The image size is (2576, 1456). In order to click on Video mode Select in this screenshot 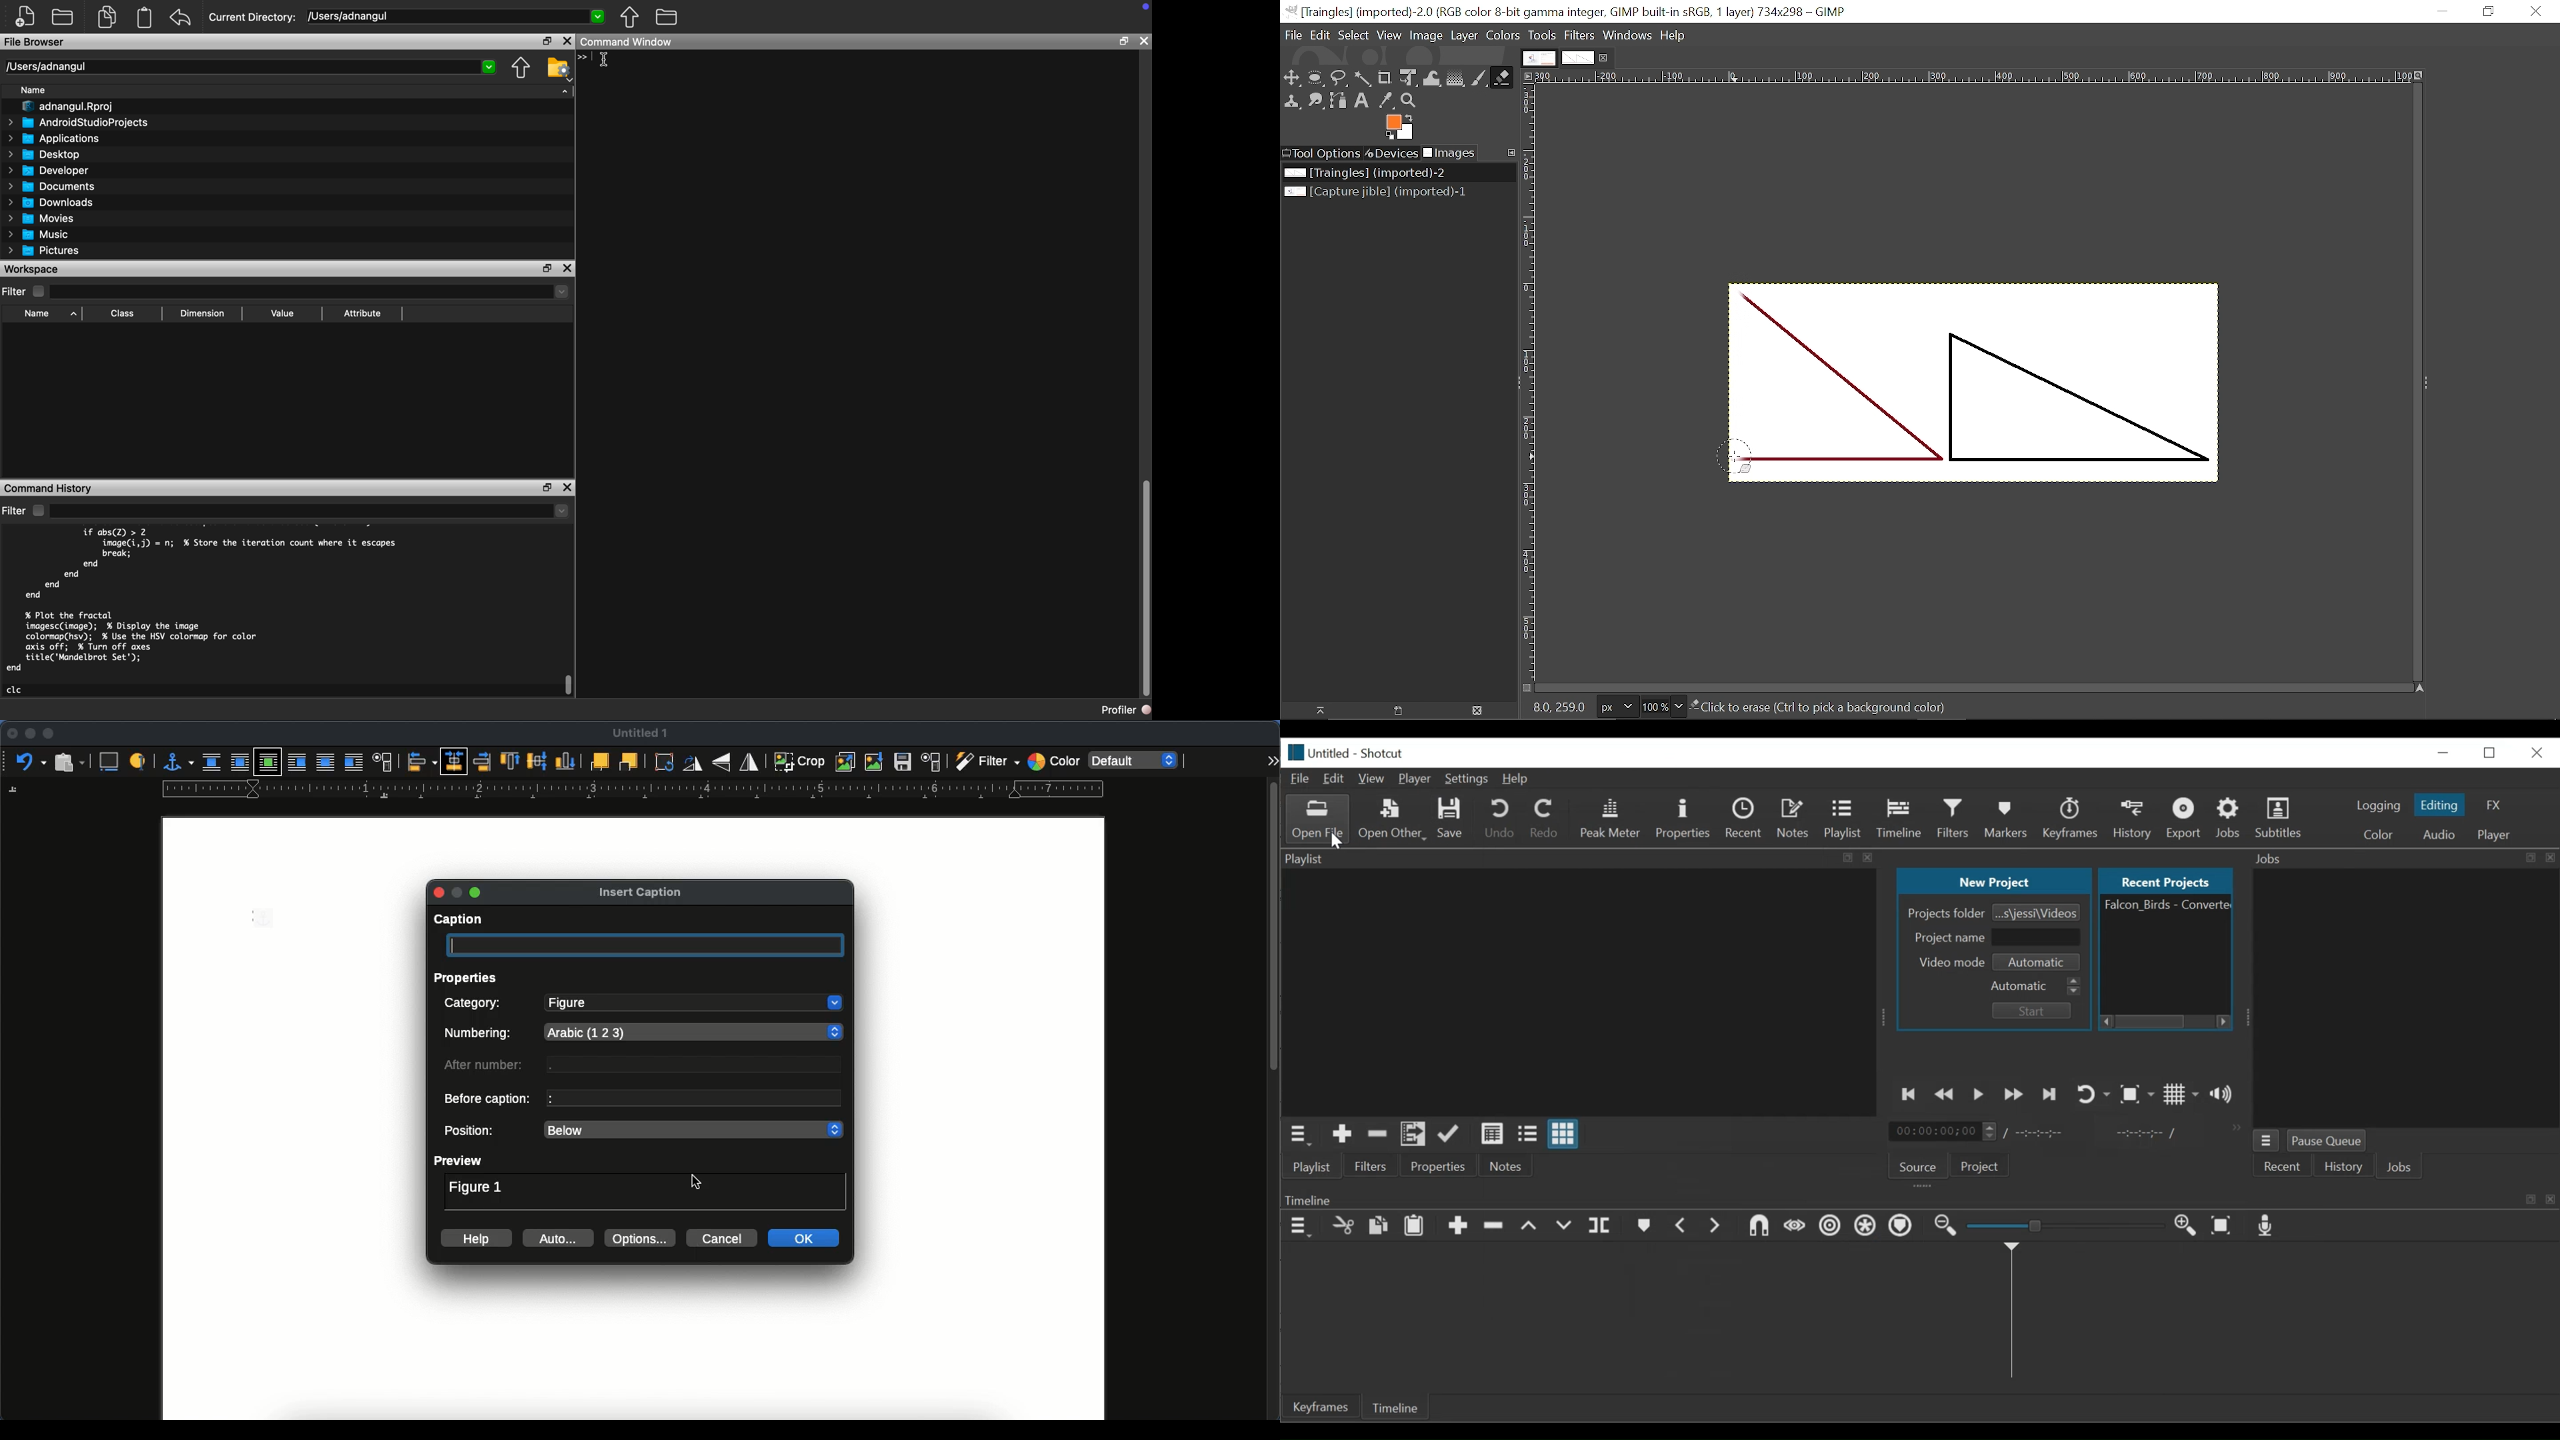, I will do `click(2039, 963)`.